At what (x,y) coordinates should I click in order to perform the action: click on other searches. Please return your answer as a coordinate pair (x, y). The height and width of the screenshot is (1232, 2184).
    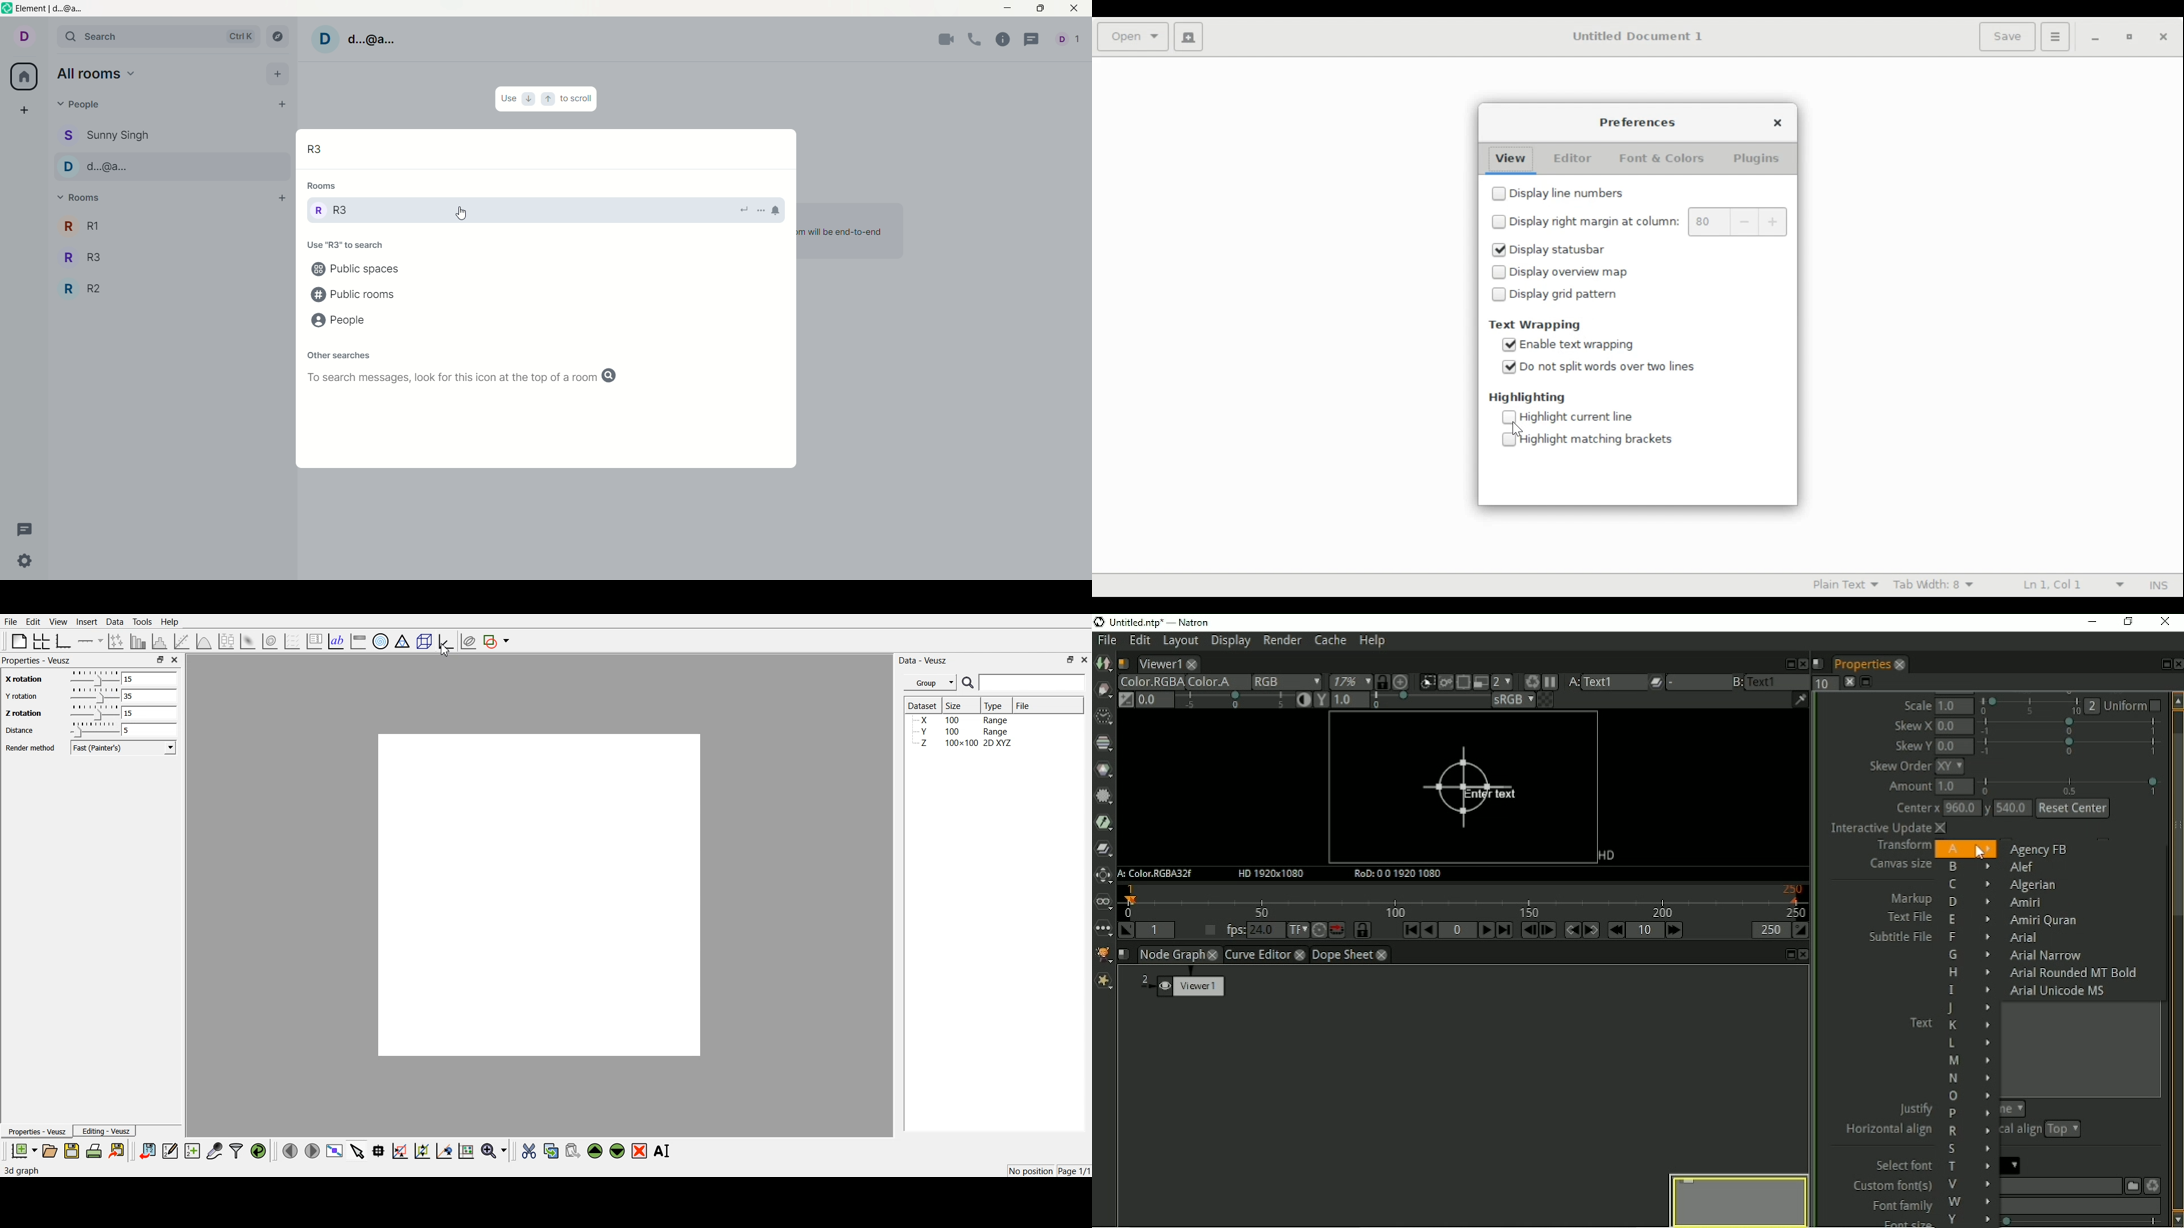
    Looking at the image, I should click on (338, 353).